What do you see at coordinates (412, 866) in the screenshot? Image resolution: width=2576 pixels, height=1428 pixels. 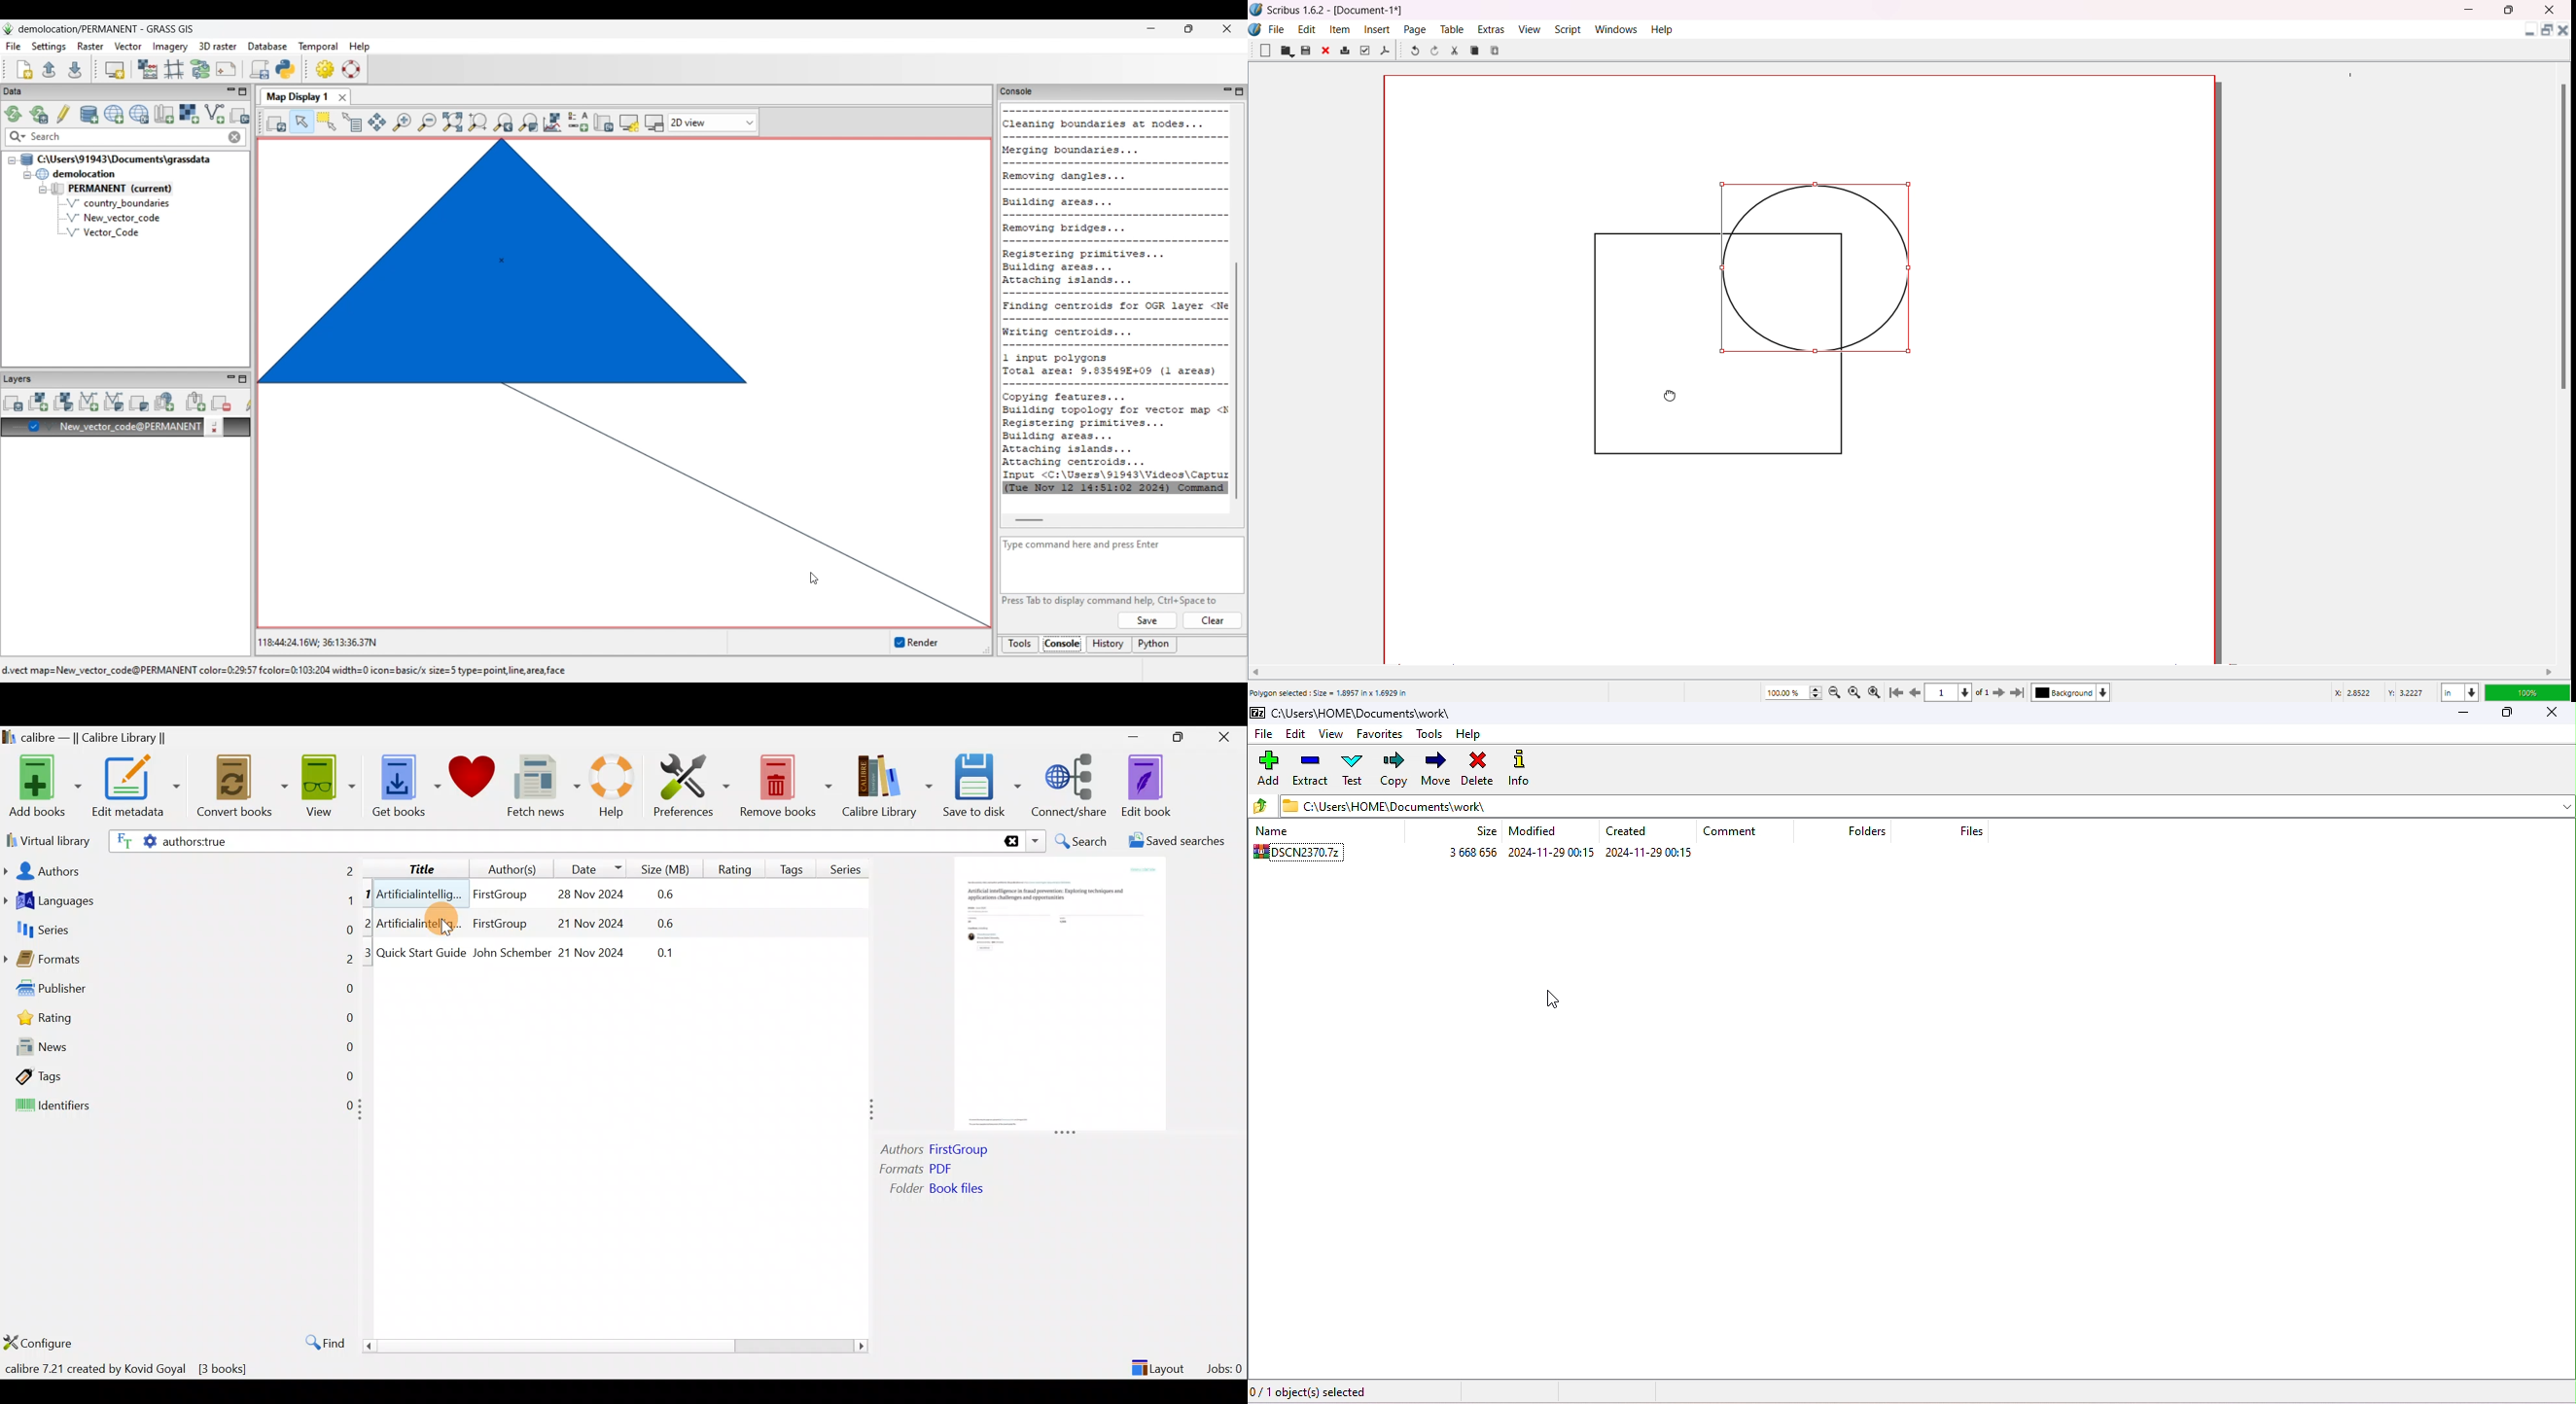 I see `Title` at bounding box center [412, 866].